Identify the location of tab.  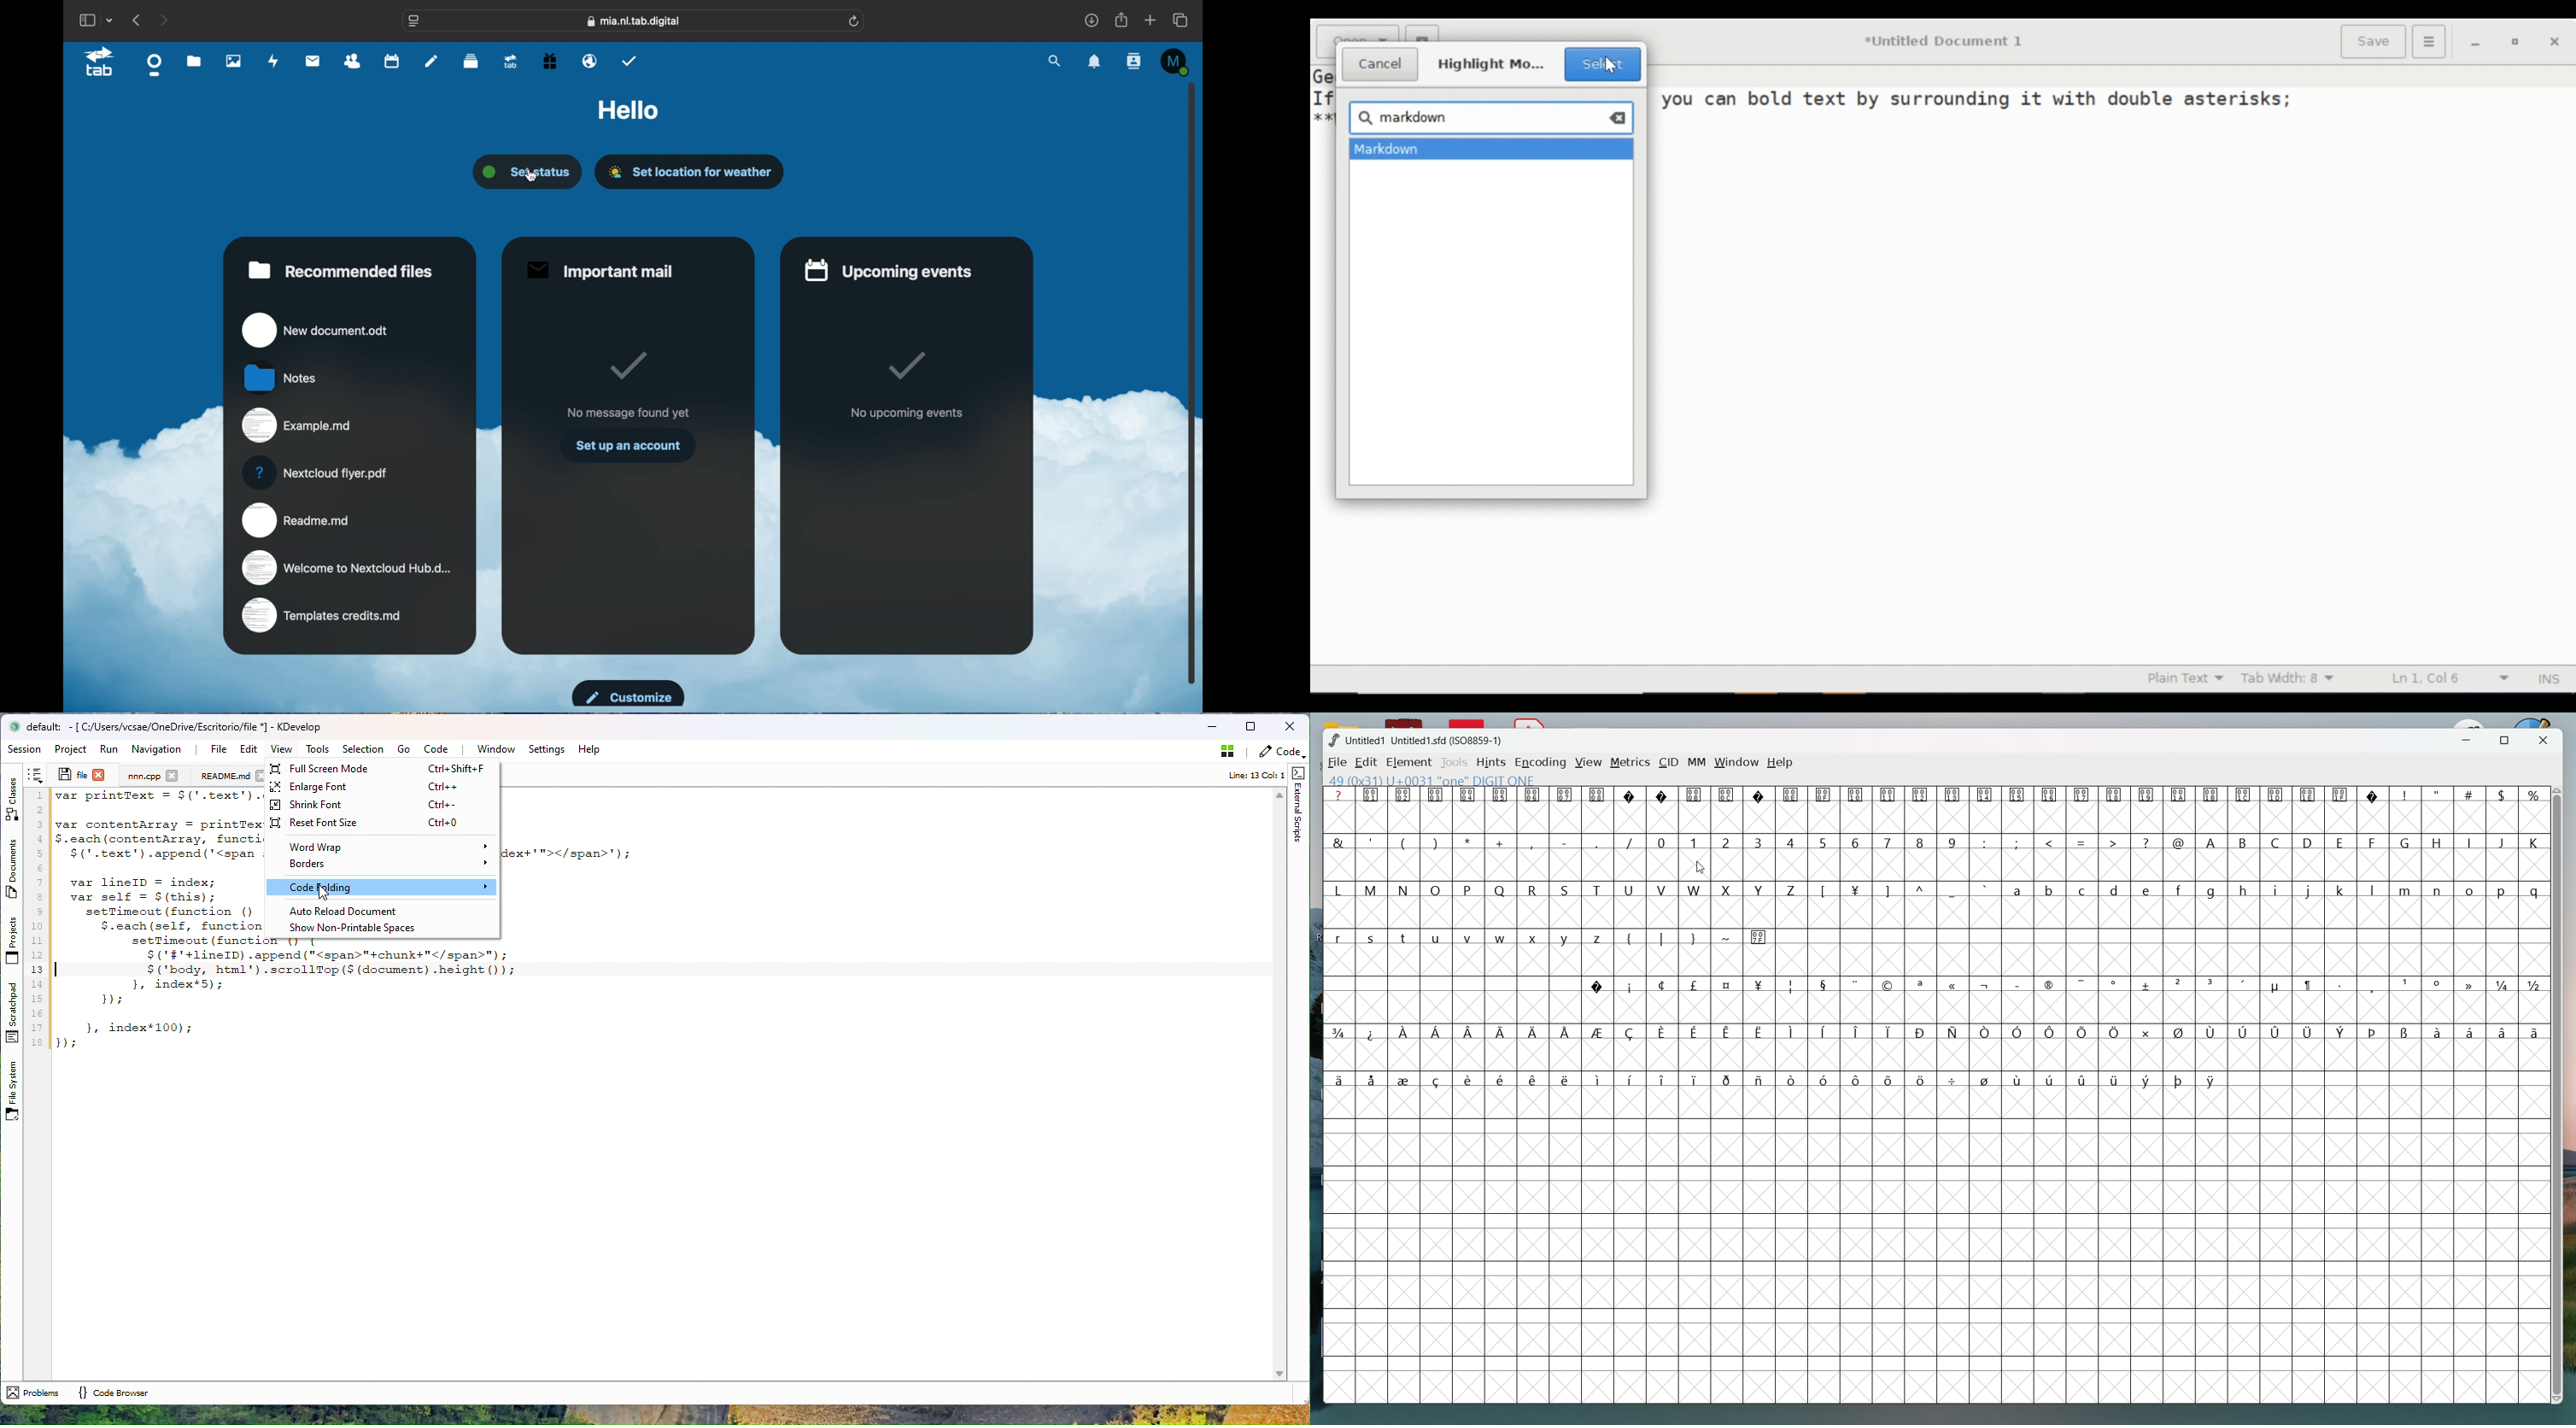
(100, 63).